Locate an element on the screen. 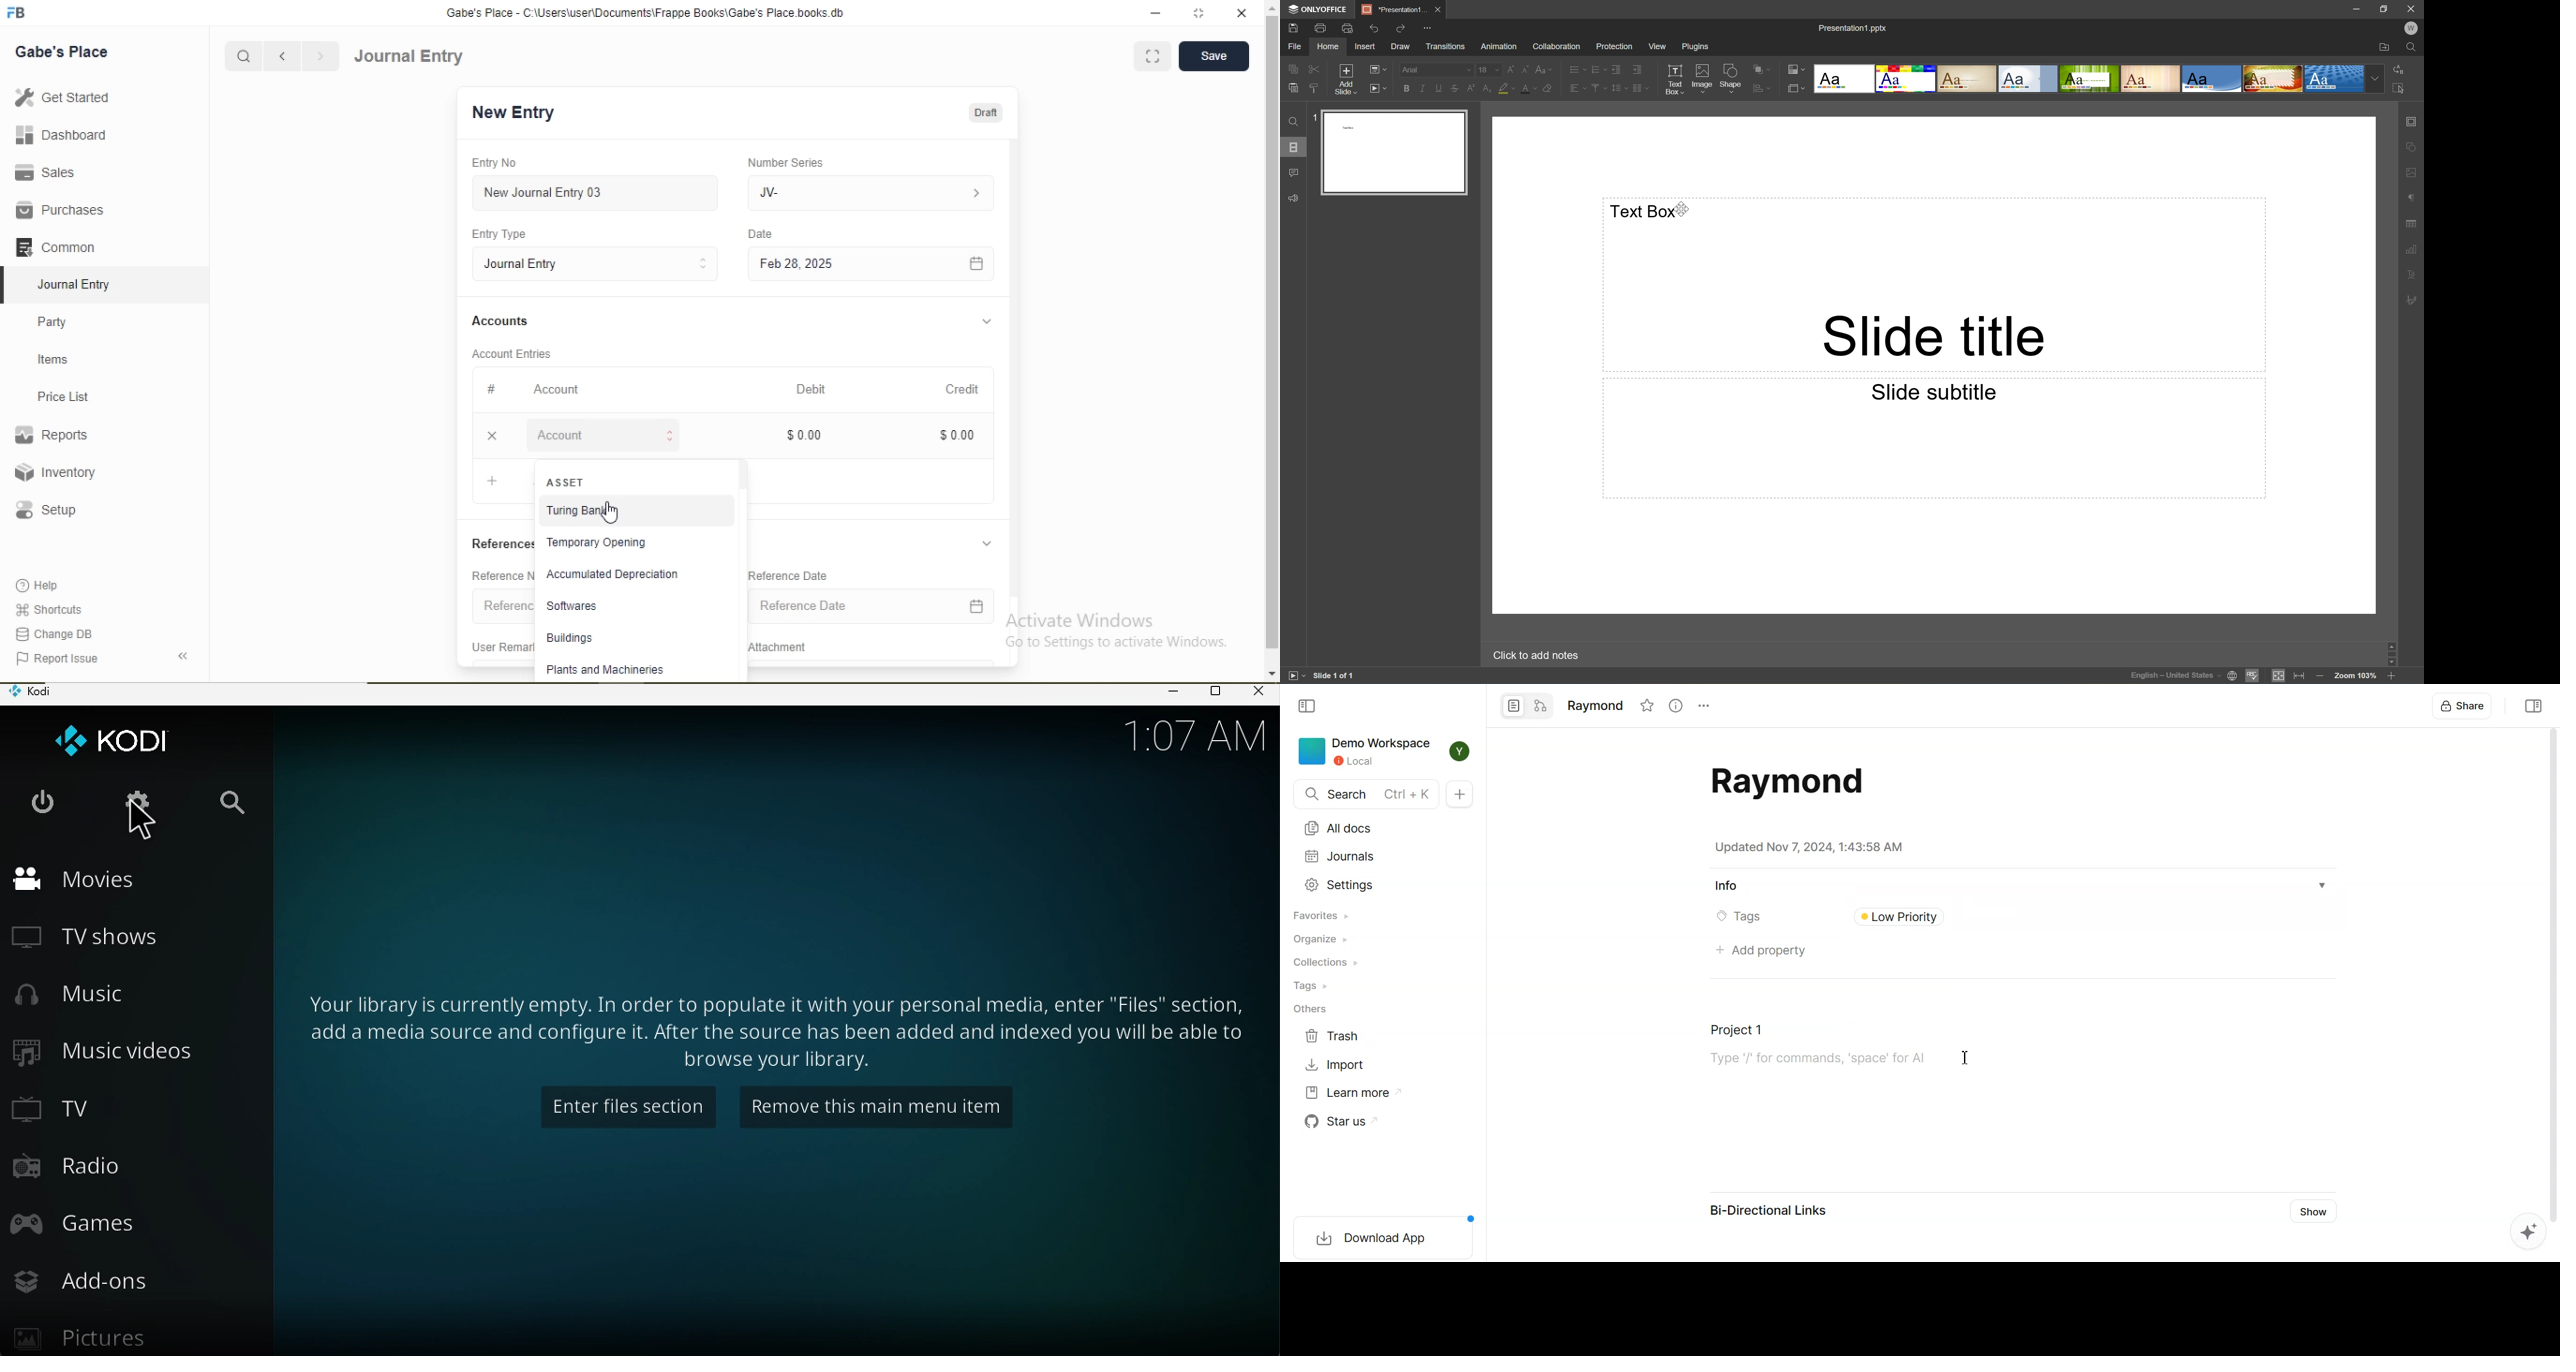  Date is located at coordinates (764, 233).